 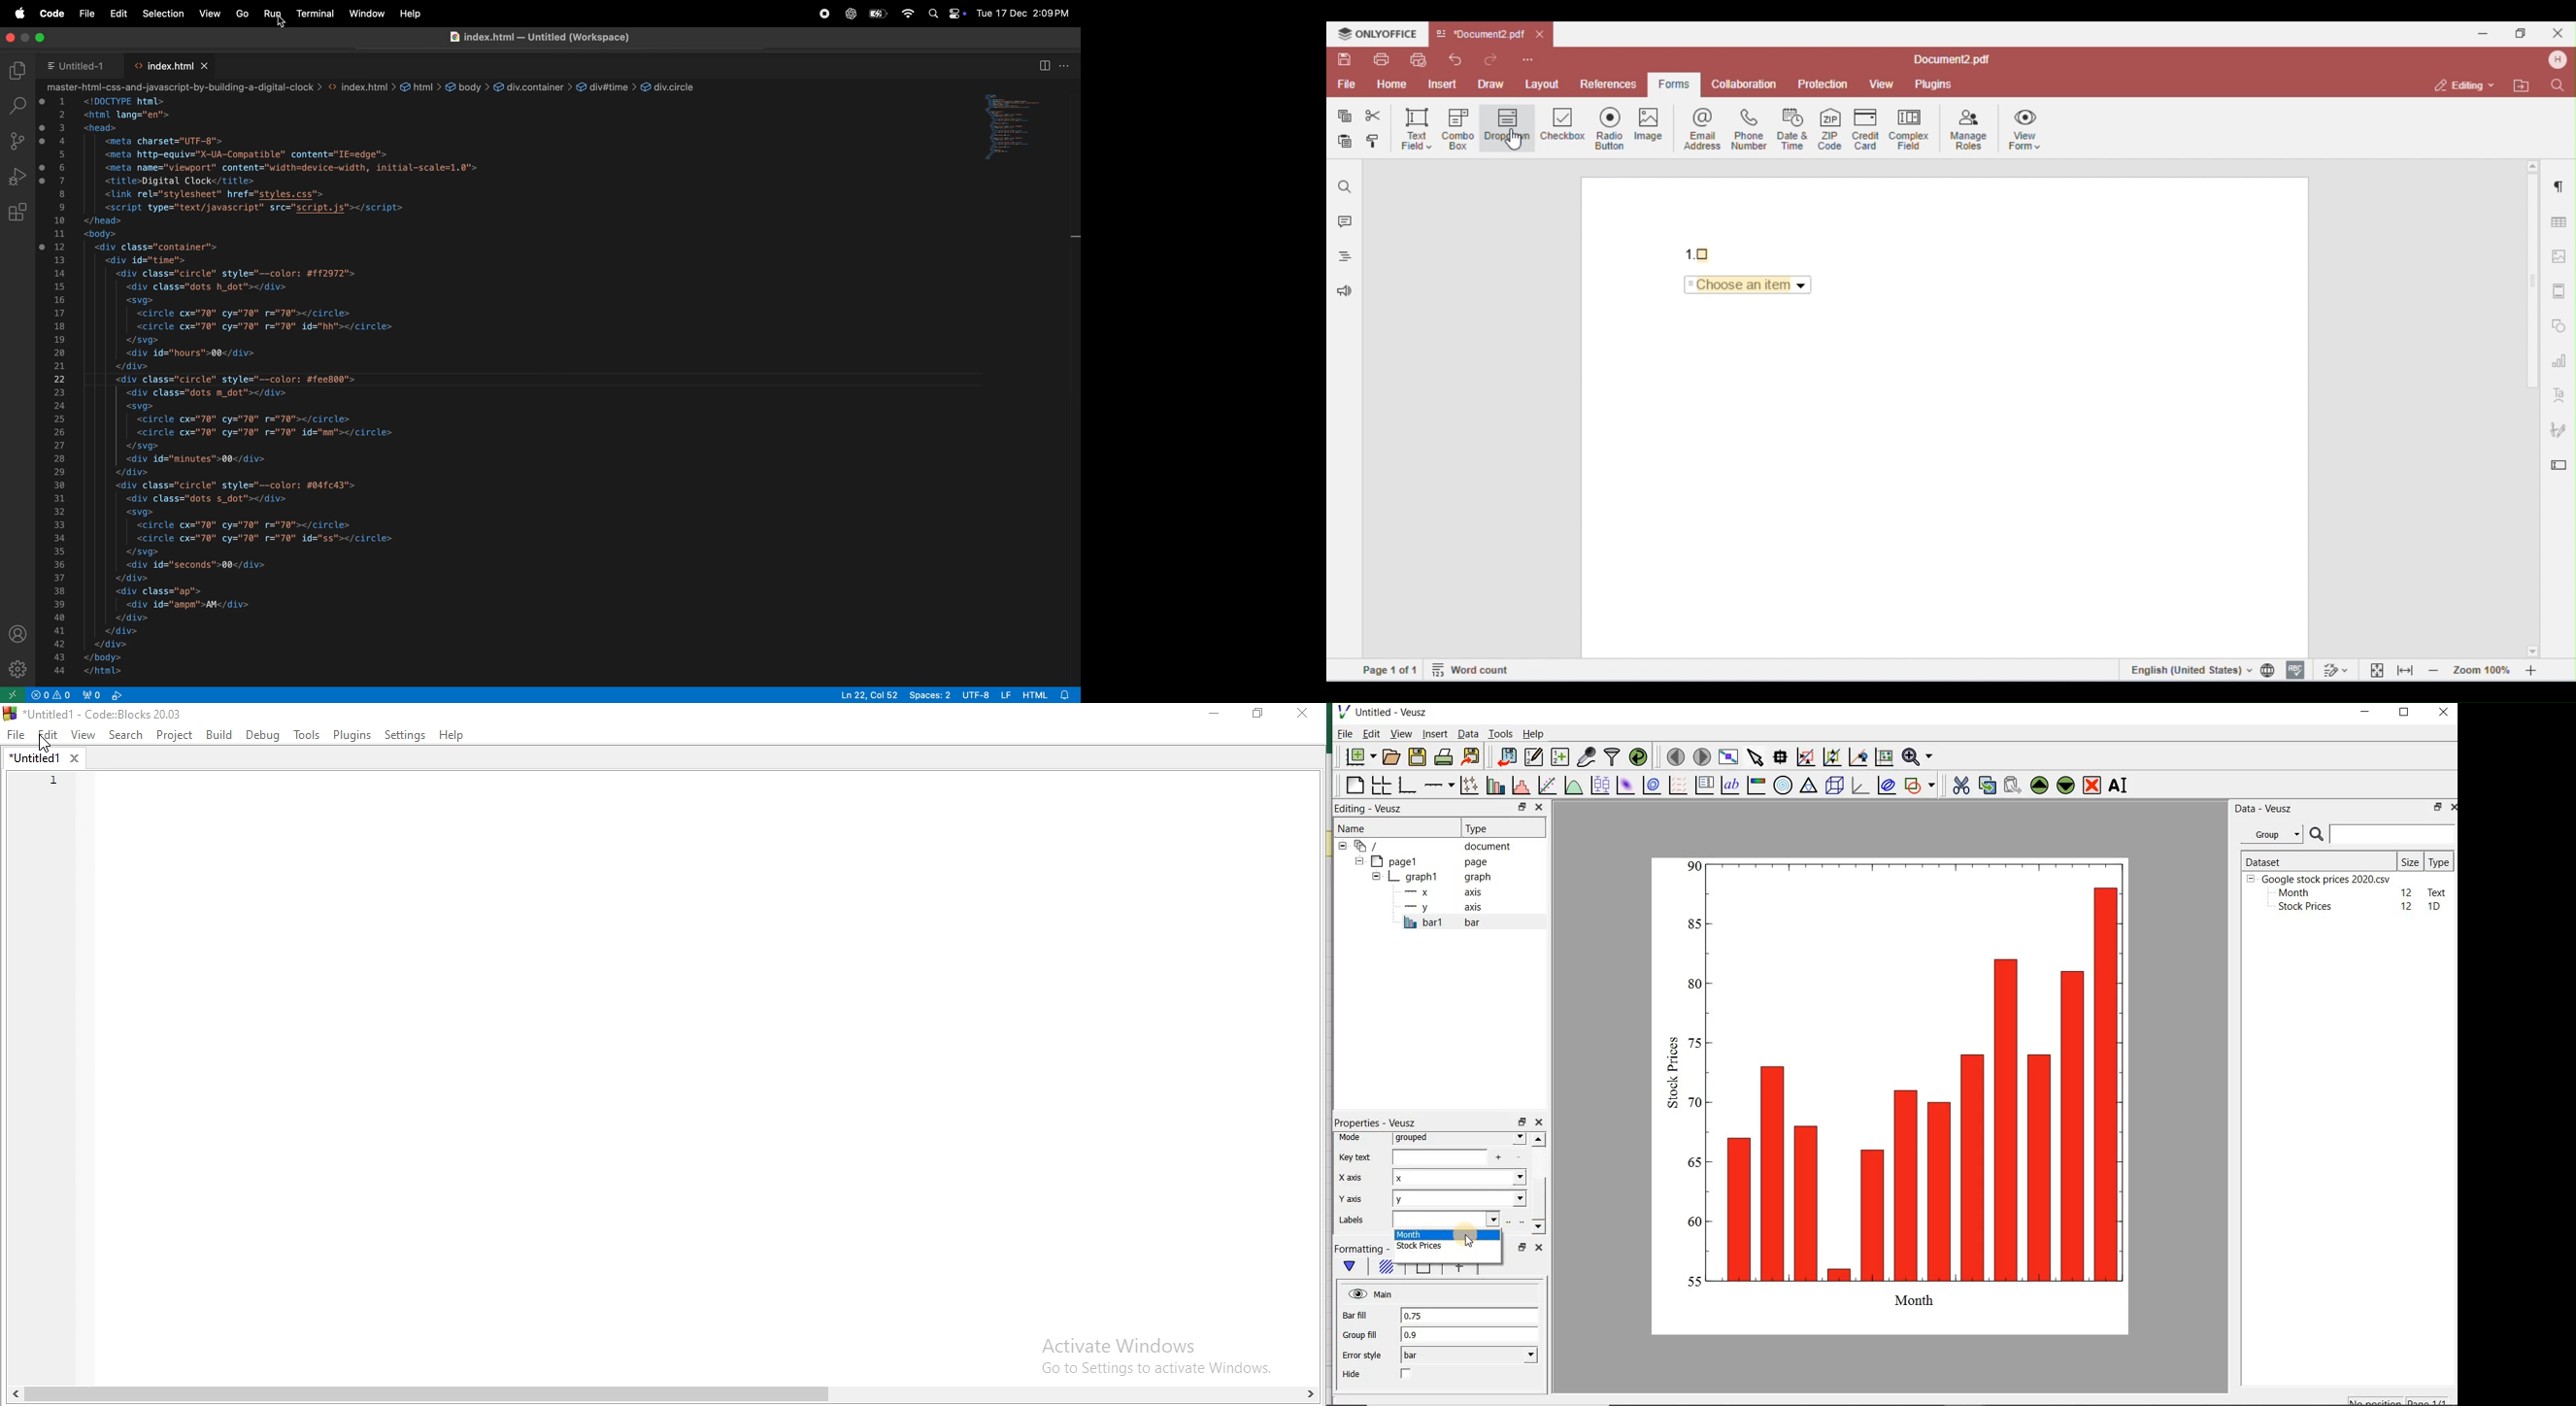 I want to click on minimize, so click(x=2366, y=713).